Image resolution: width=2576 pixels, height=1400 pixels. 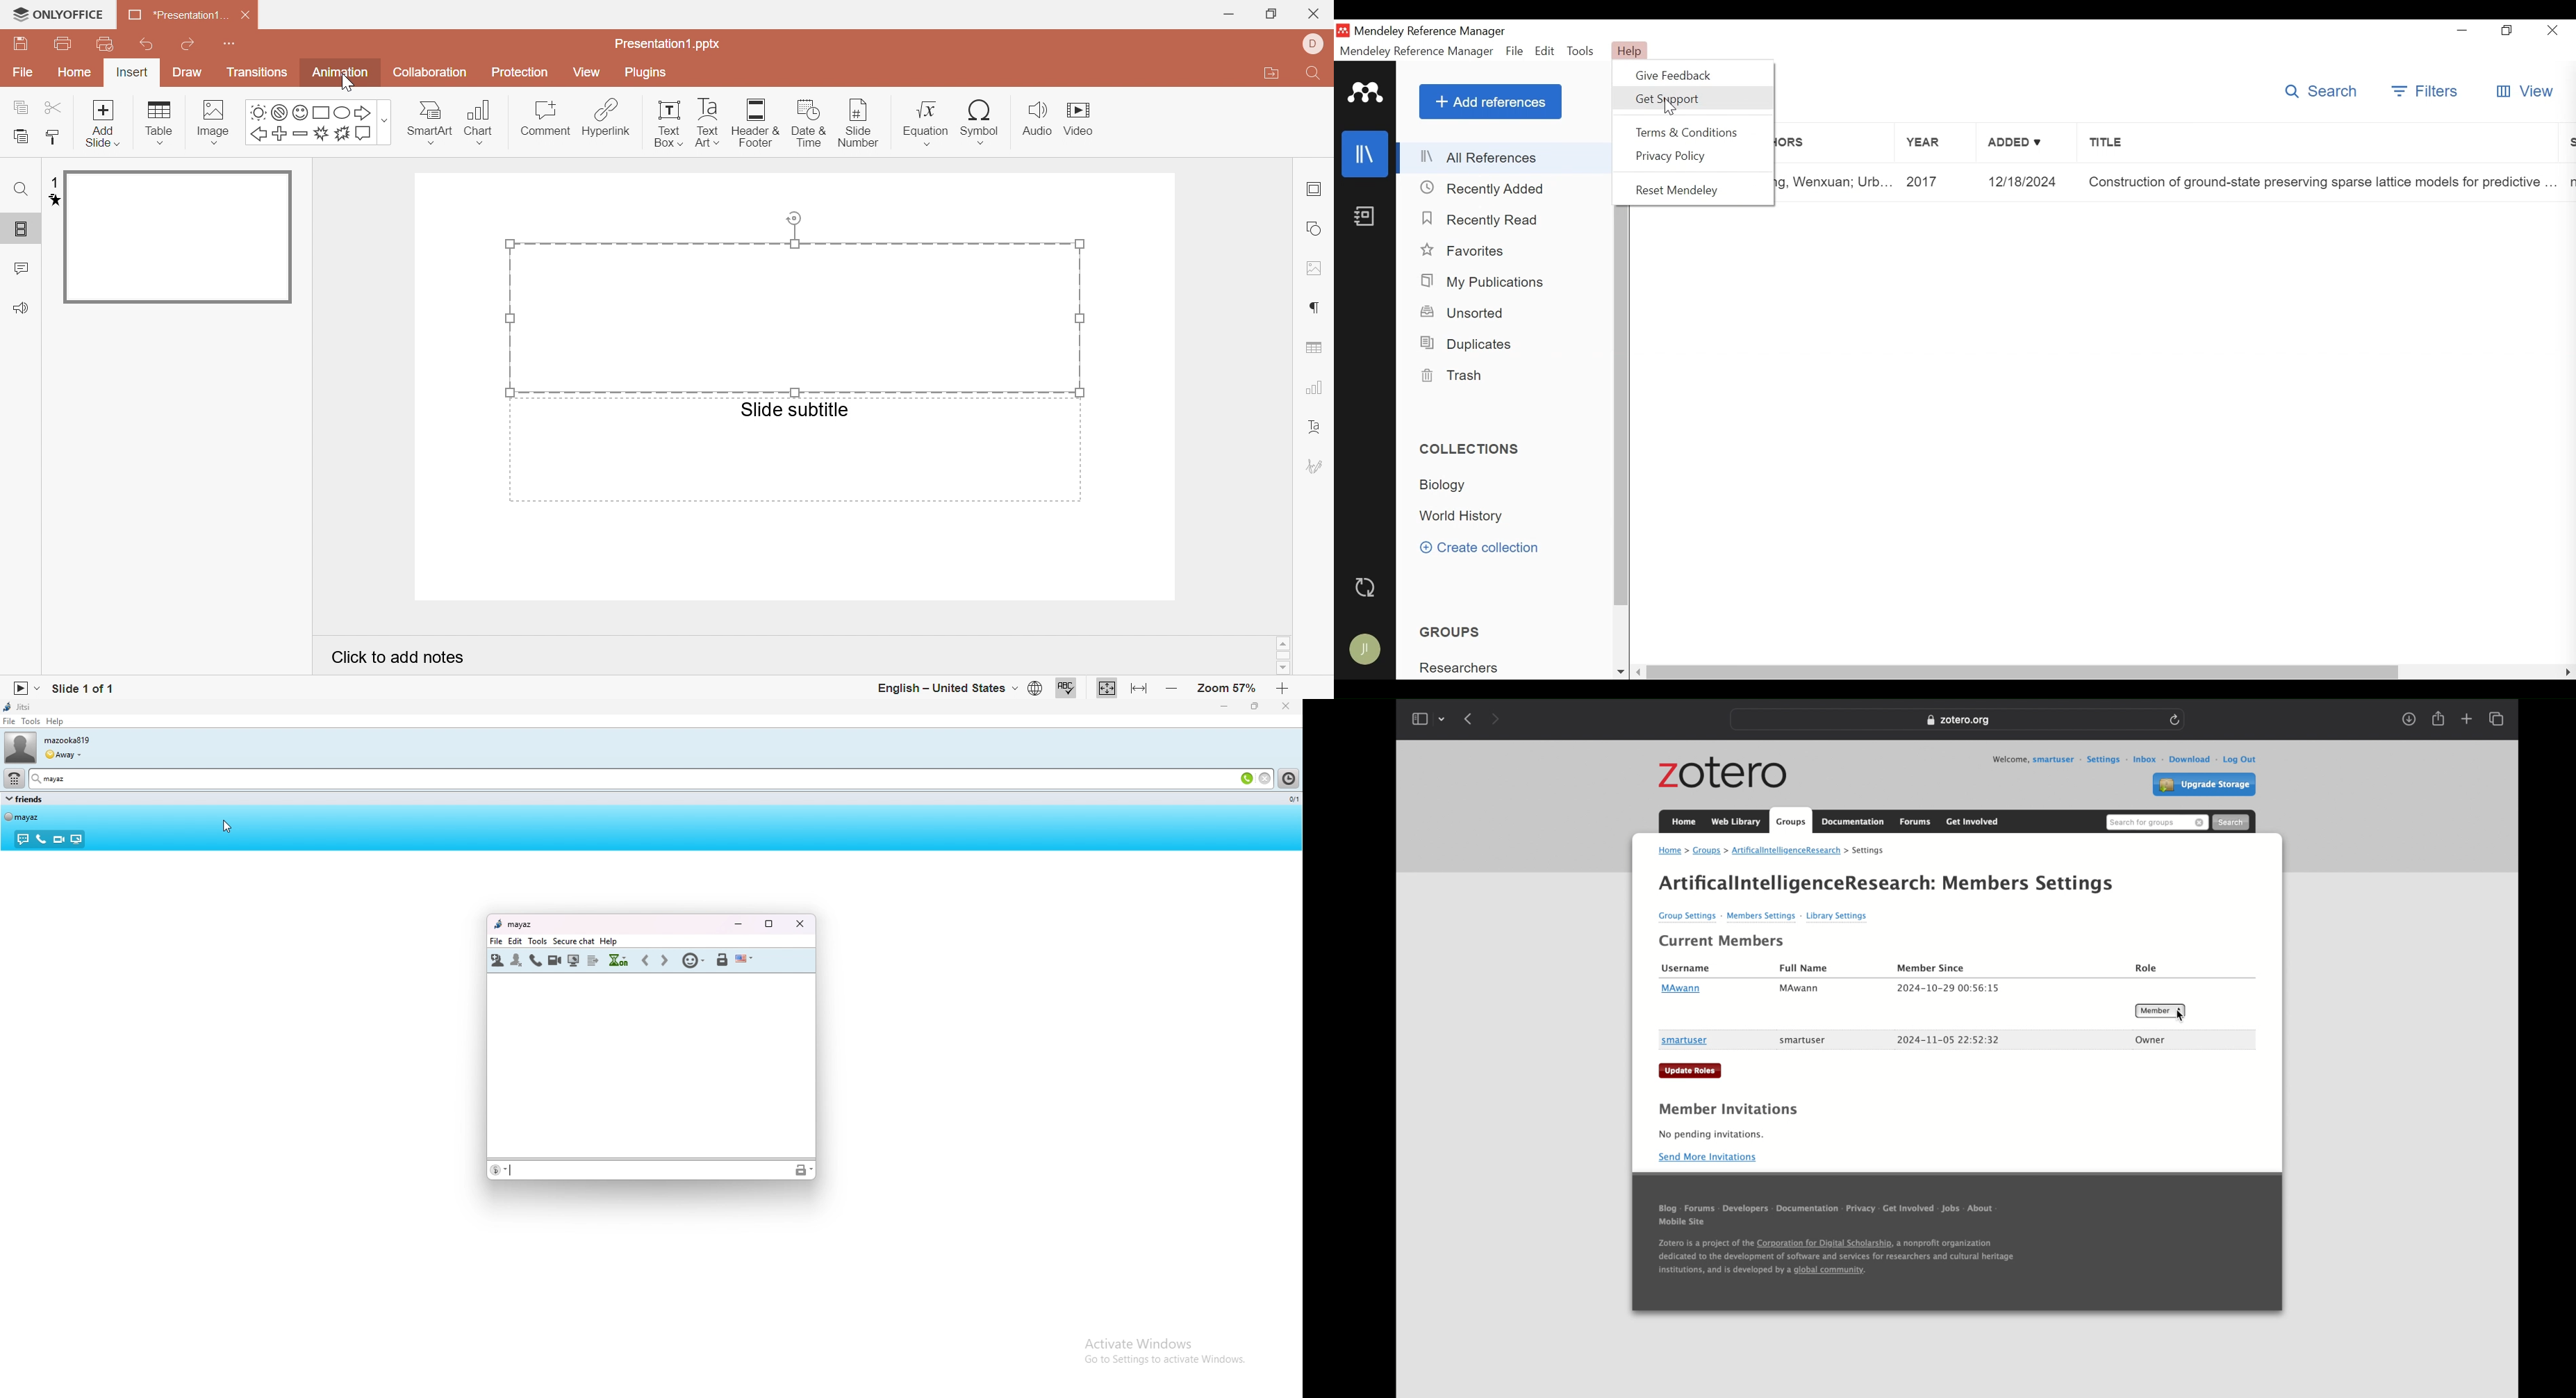 What do you see at coordinates (1687, 969) in the screenshot?
I see `username` at bounding box center [1687, 969].